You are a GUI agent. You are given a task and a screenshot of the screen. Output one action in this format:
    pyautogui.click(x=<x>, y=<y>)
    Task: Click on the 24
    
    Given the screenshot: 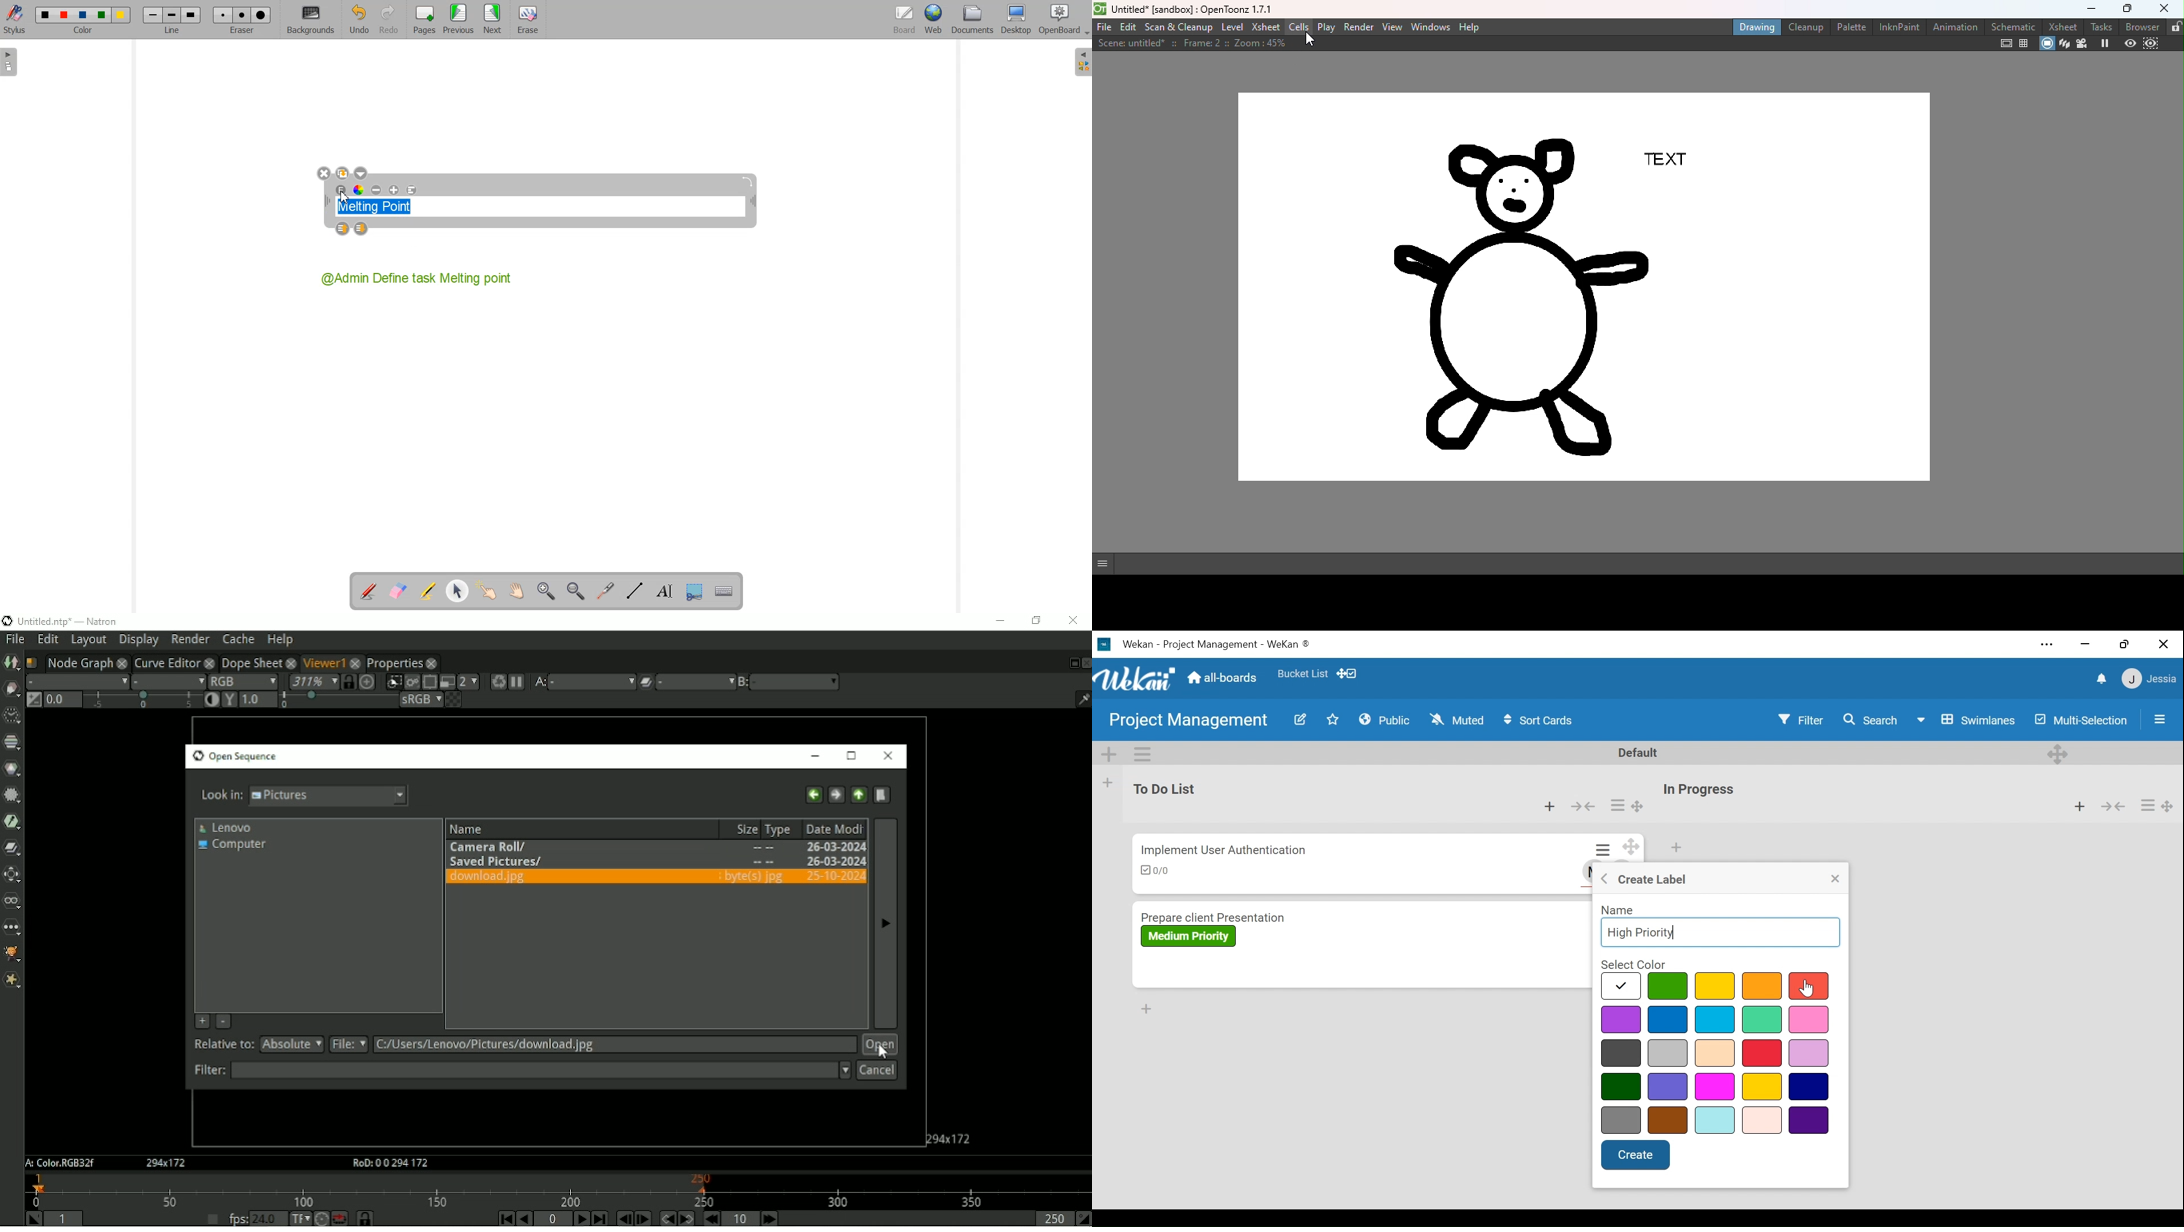 What is the action you would take?
    pyautogui.click(x=269, y=1218)
    